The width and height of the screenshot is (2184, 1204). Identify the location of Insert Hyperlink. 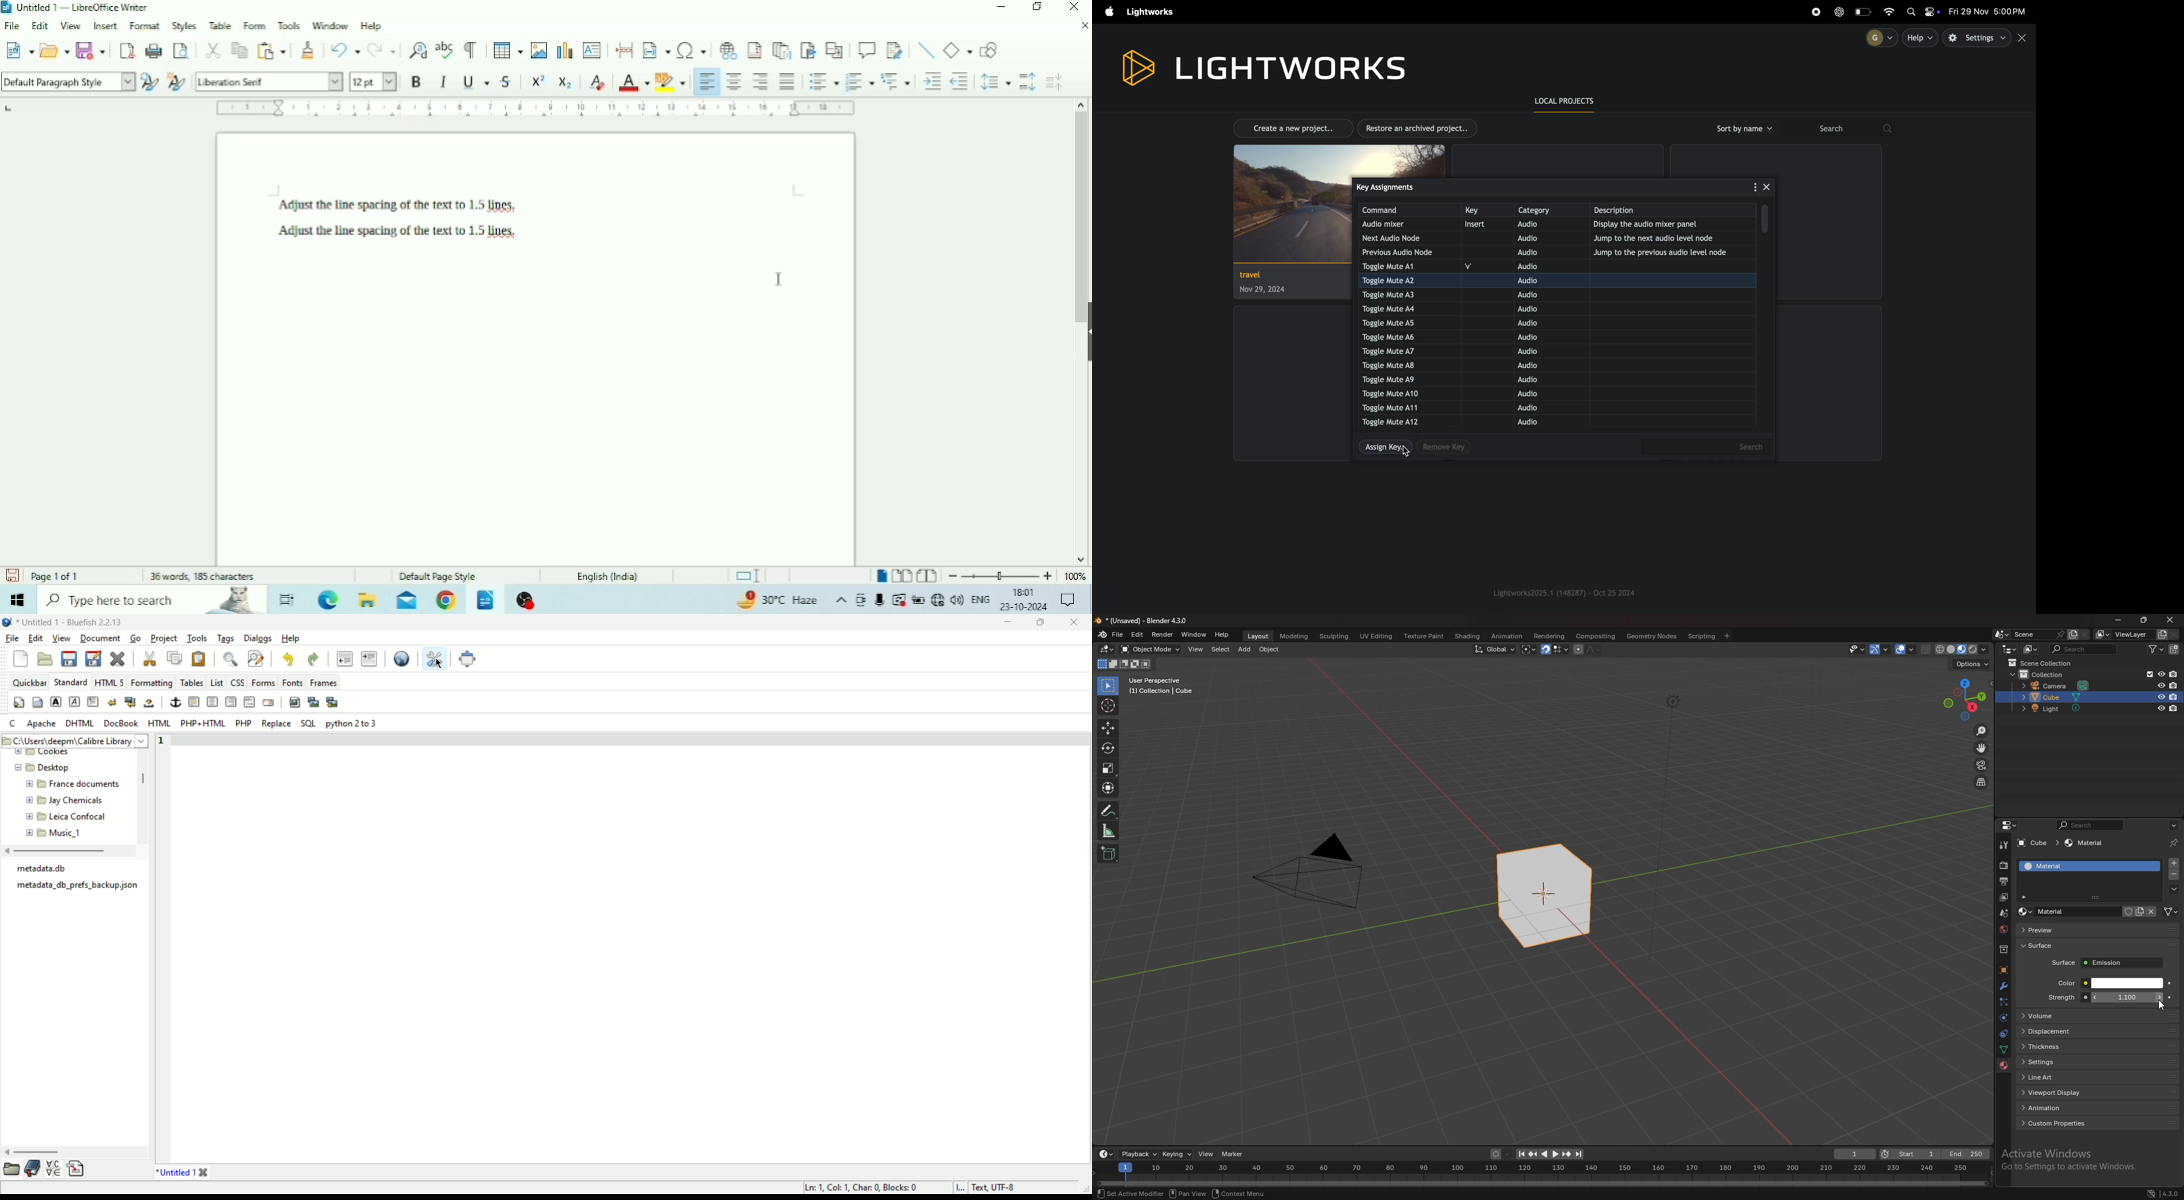
(728, 49).